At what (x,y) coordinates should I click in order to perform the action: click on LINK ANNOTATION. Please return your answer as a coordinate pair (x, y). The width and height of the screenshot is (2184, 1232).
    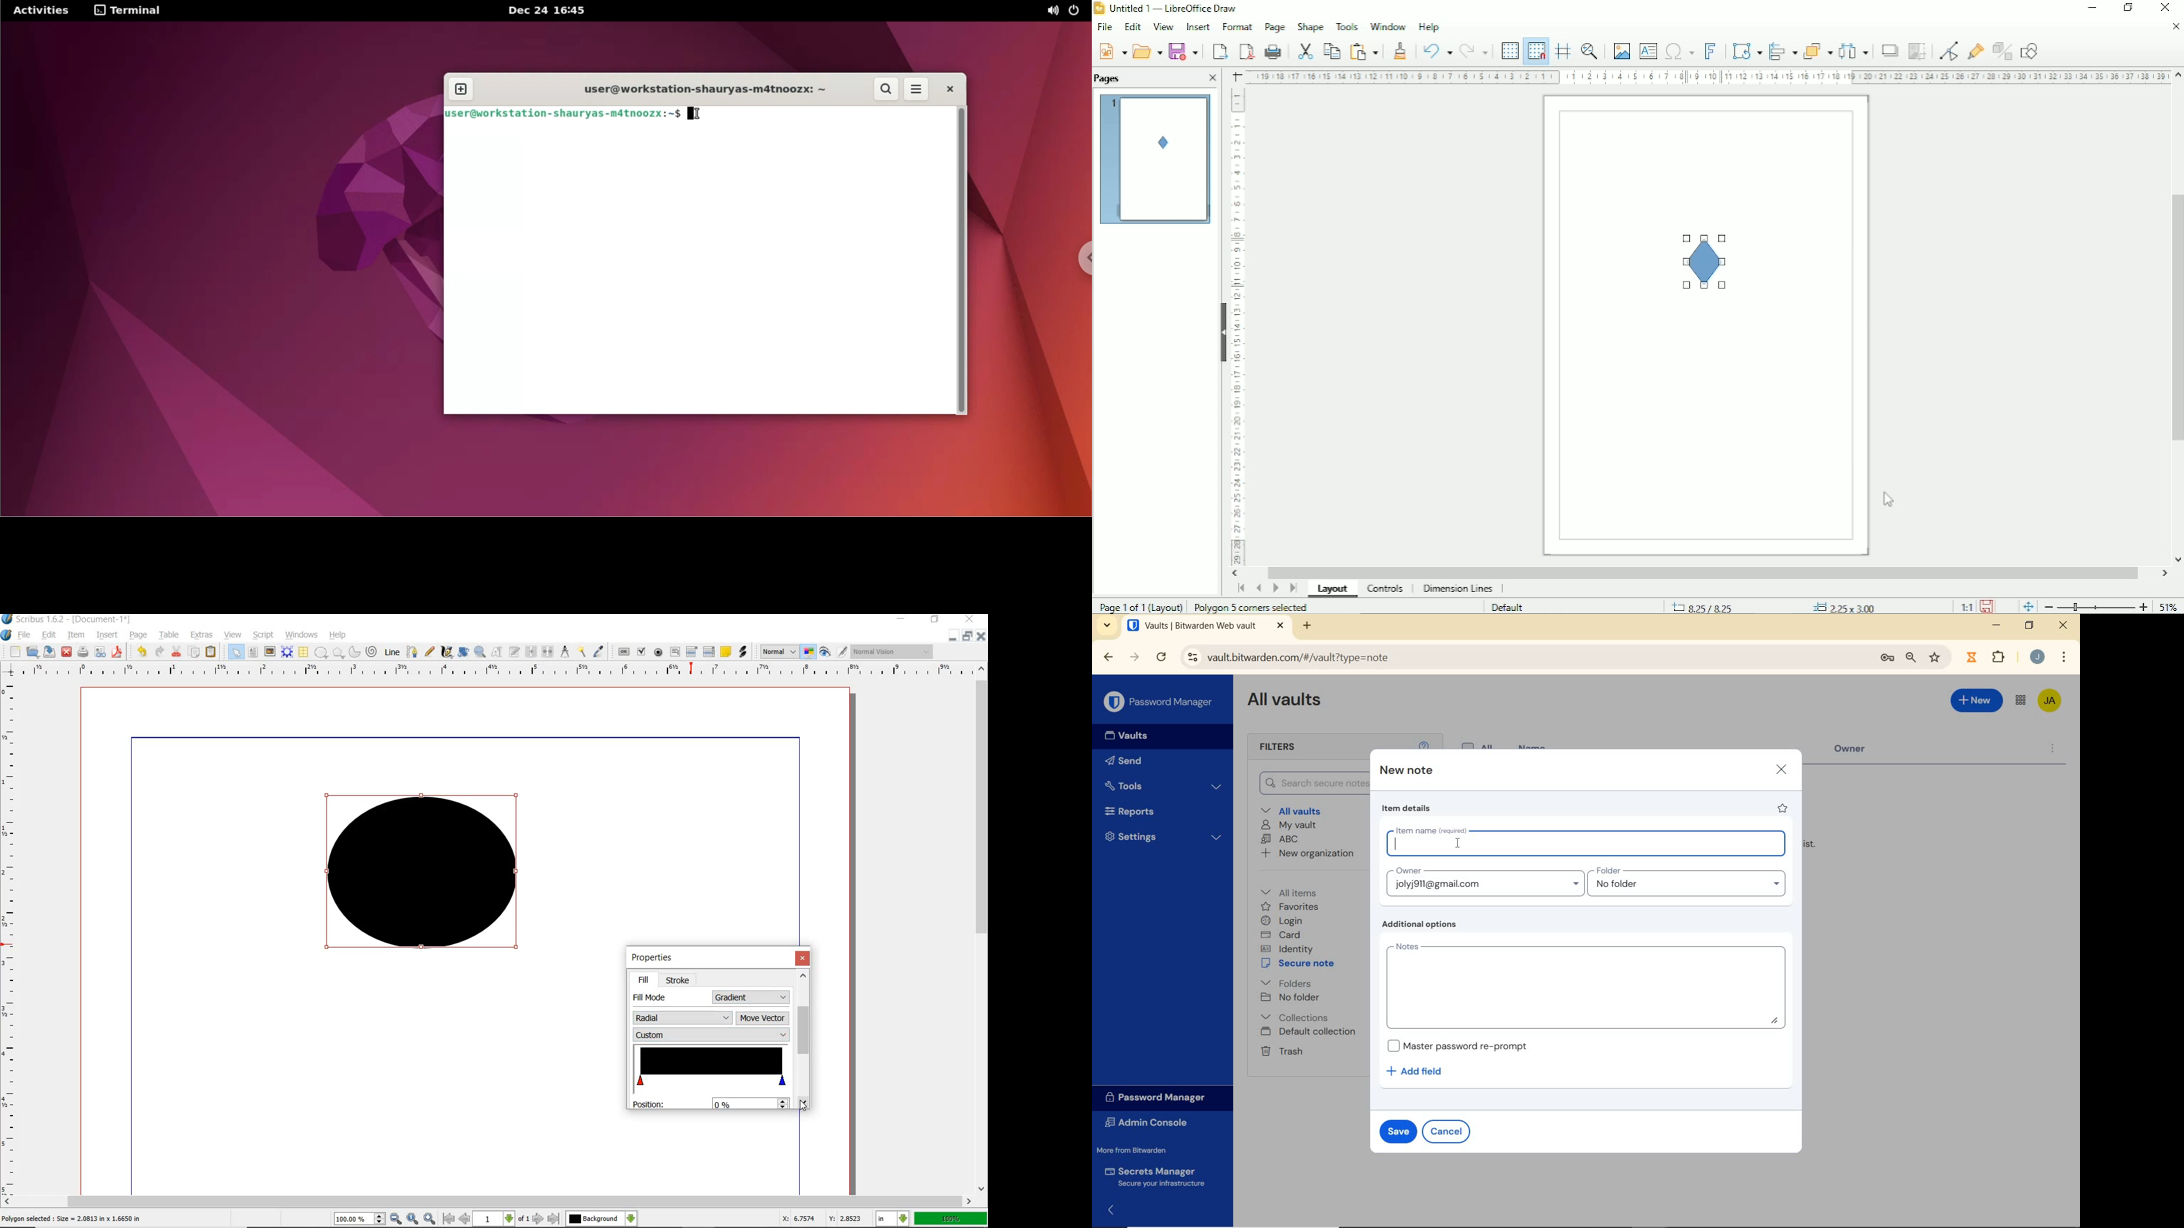
    Looking at the image, I should click on (743, 652).